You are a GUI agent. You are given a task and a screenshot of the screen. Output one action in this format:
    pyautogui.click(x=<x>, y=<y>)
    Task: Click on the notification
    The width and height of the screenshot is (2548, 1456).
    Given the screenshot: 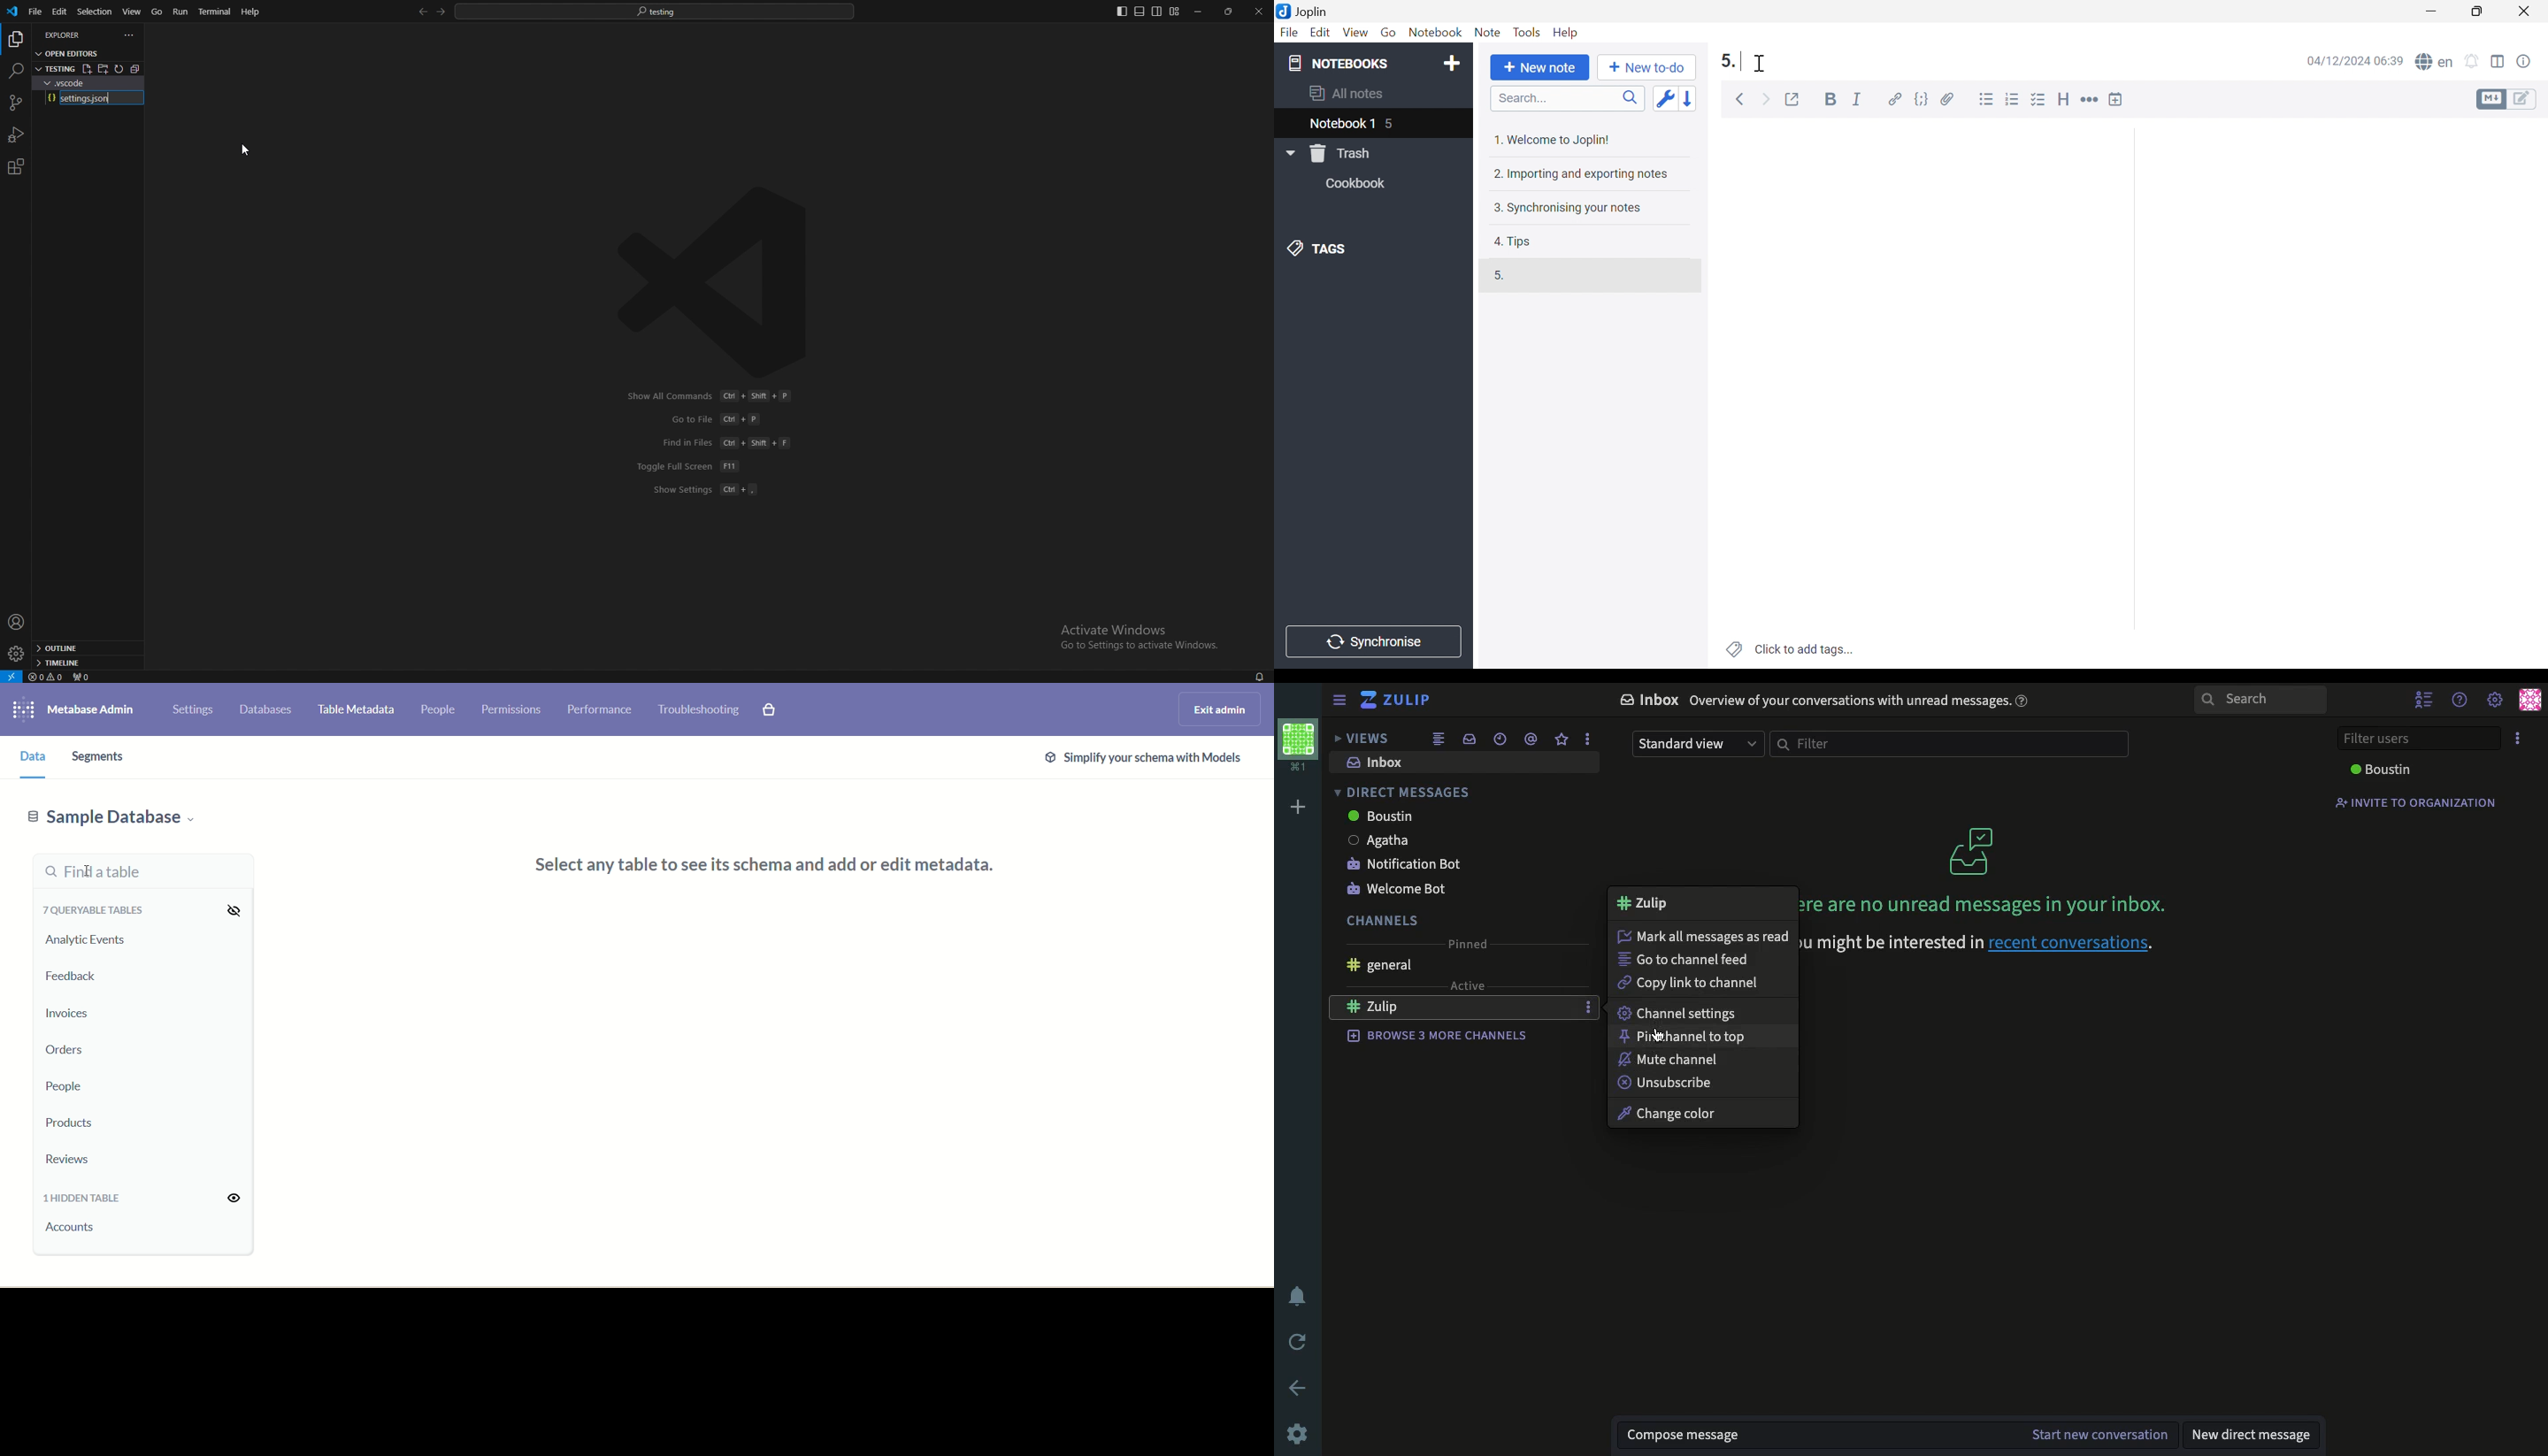 What is the action you would take?
    pyautogui.click(x=1258, y=677)
    